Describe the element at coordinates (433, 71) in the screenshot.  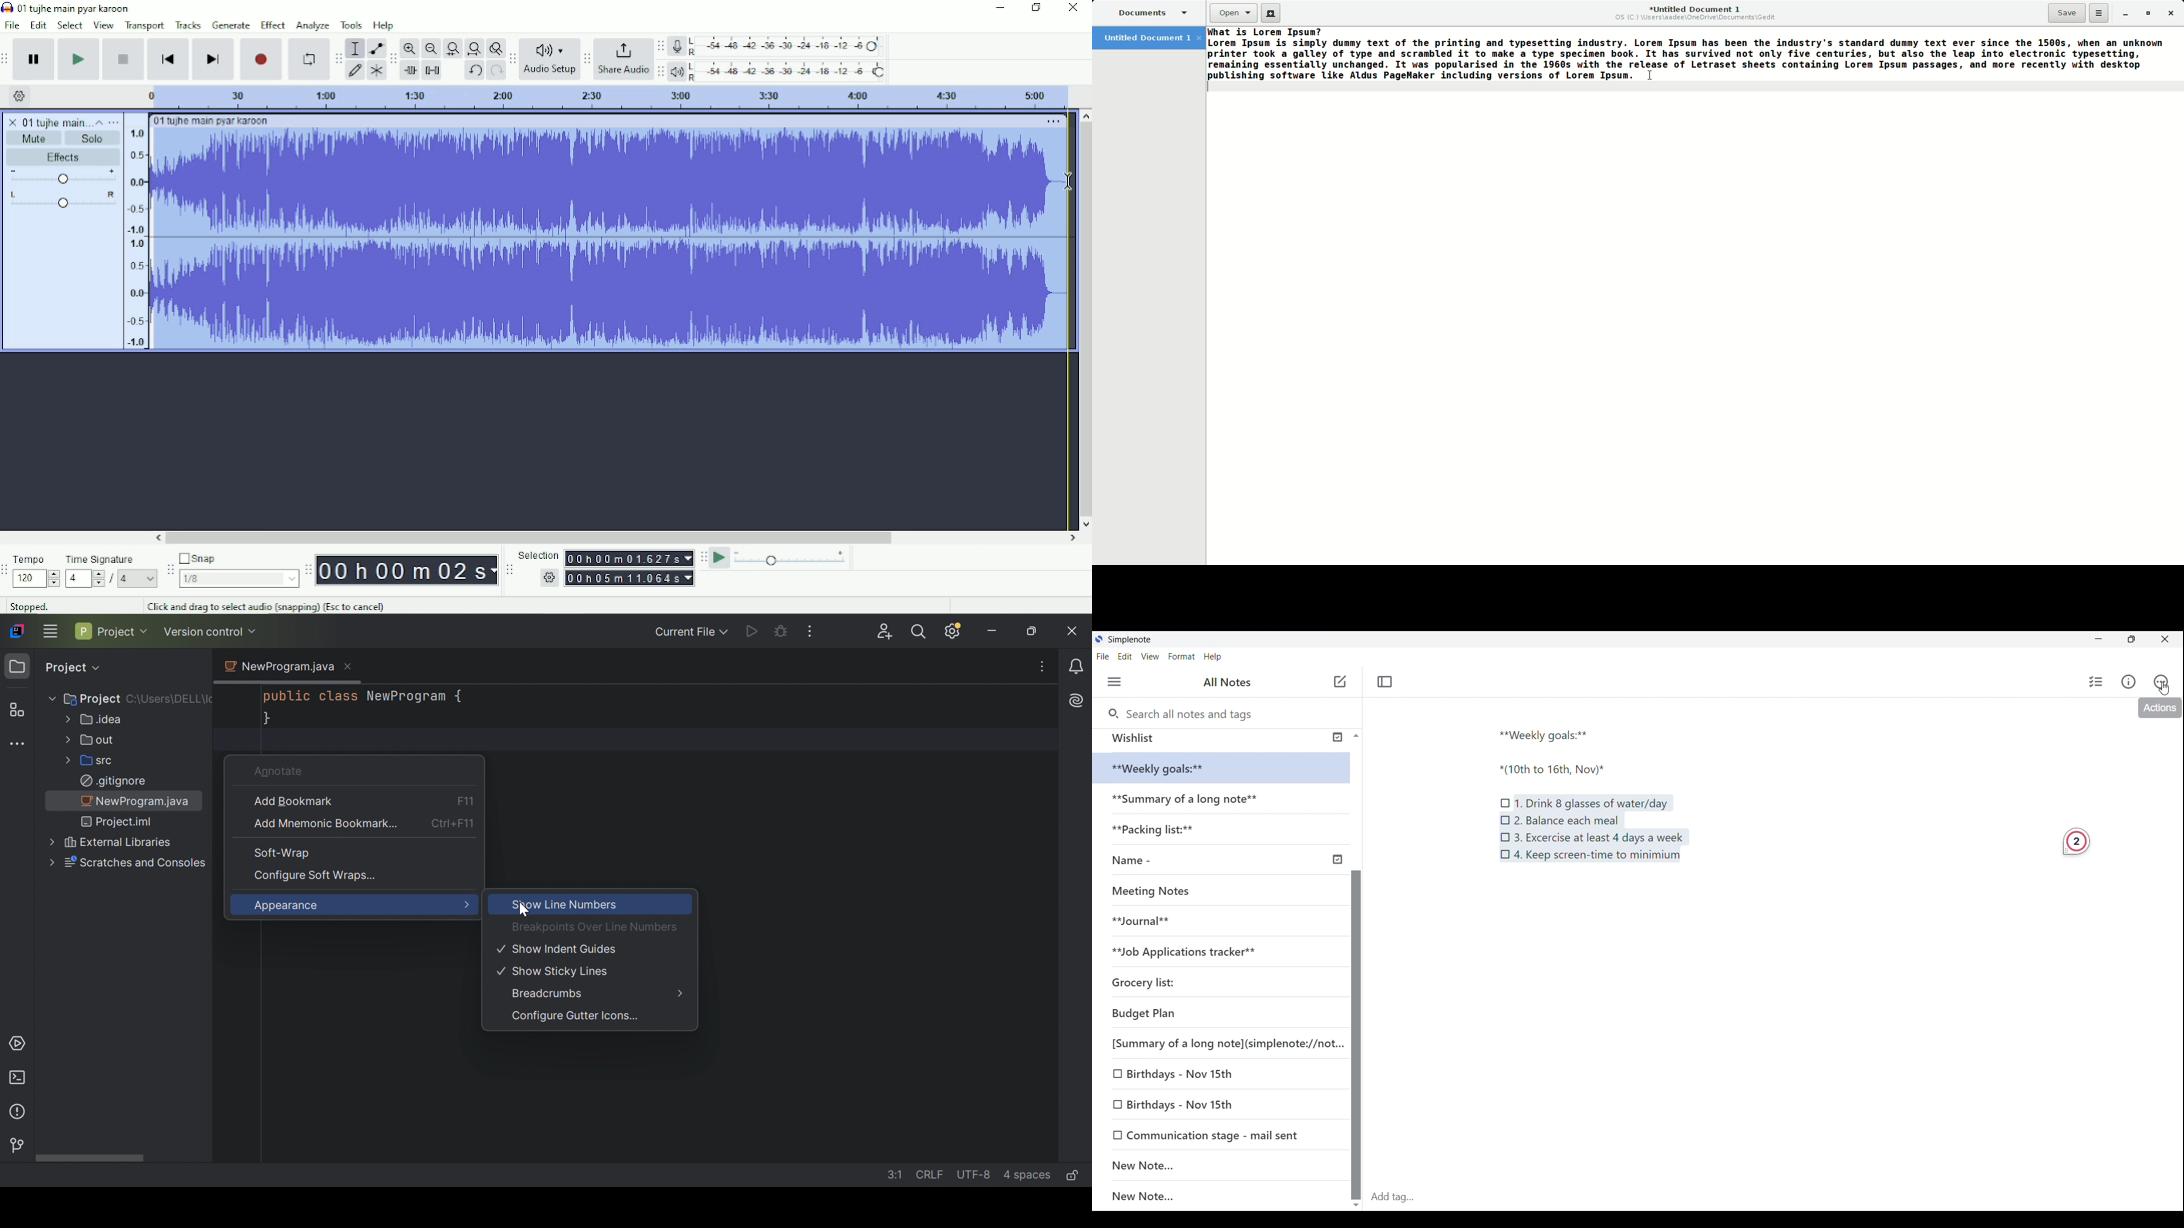
I see `Silence audio selection` at that location.